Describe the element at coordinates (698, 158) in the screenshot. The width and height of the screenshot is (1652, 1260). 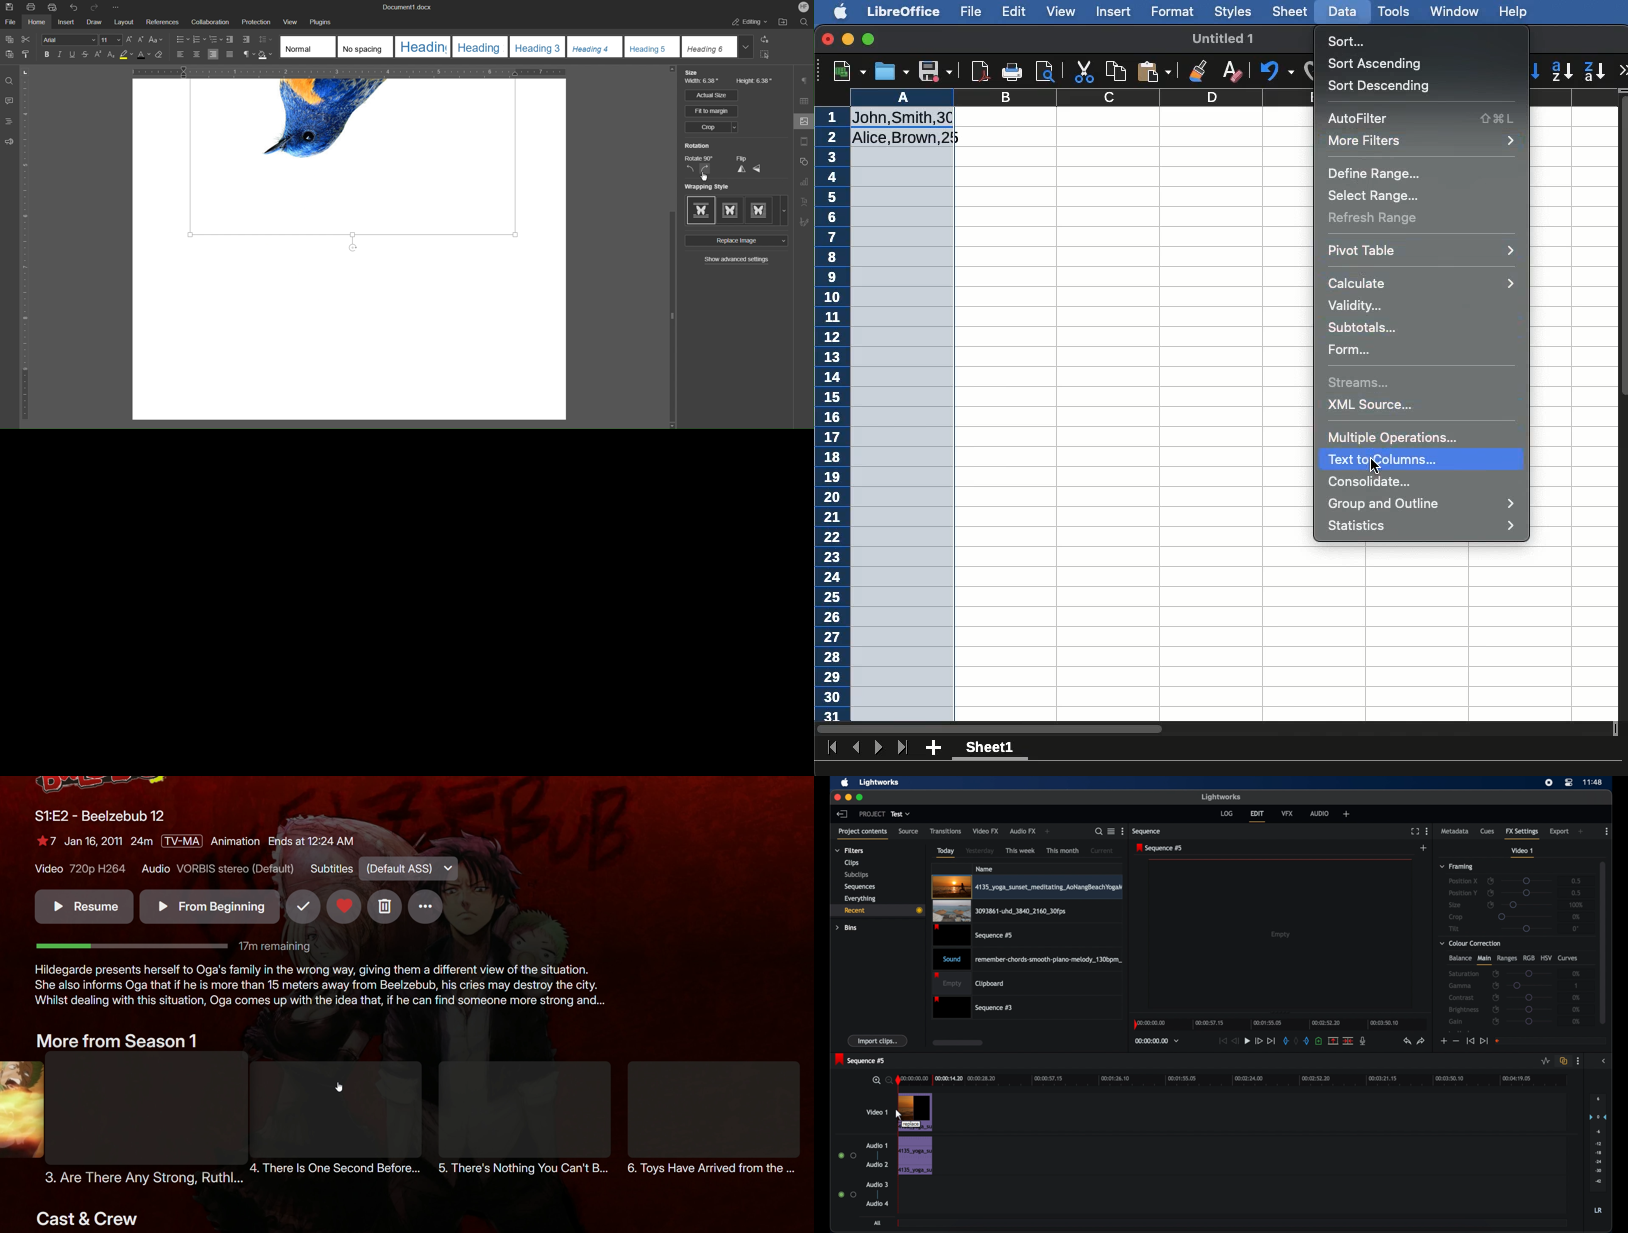
I see `Rotate 90 degrees` at that location.